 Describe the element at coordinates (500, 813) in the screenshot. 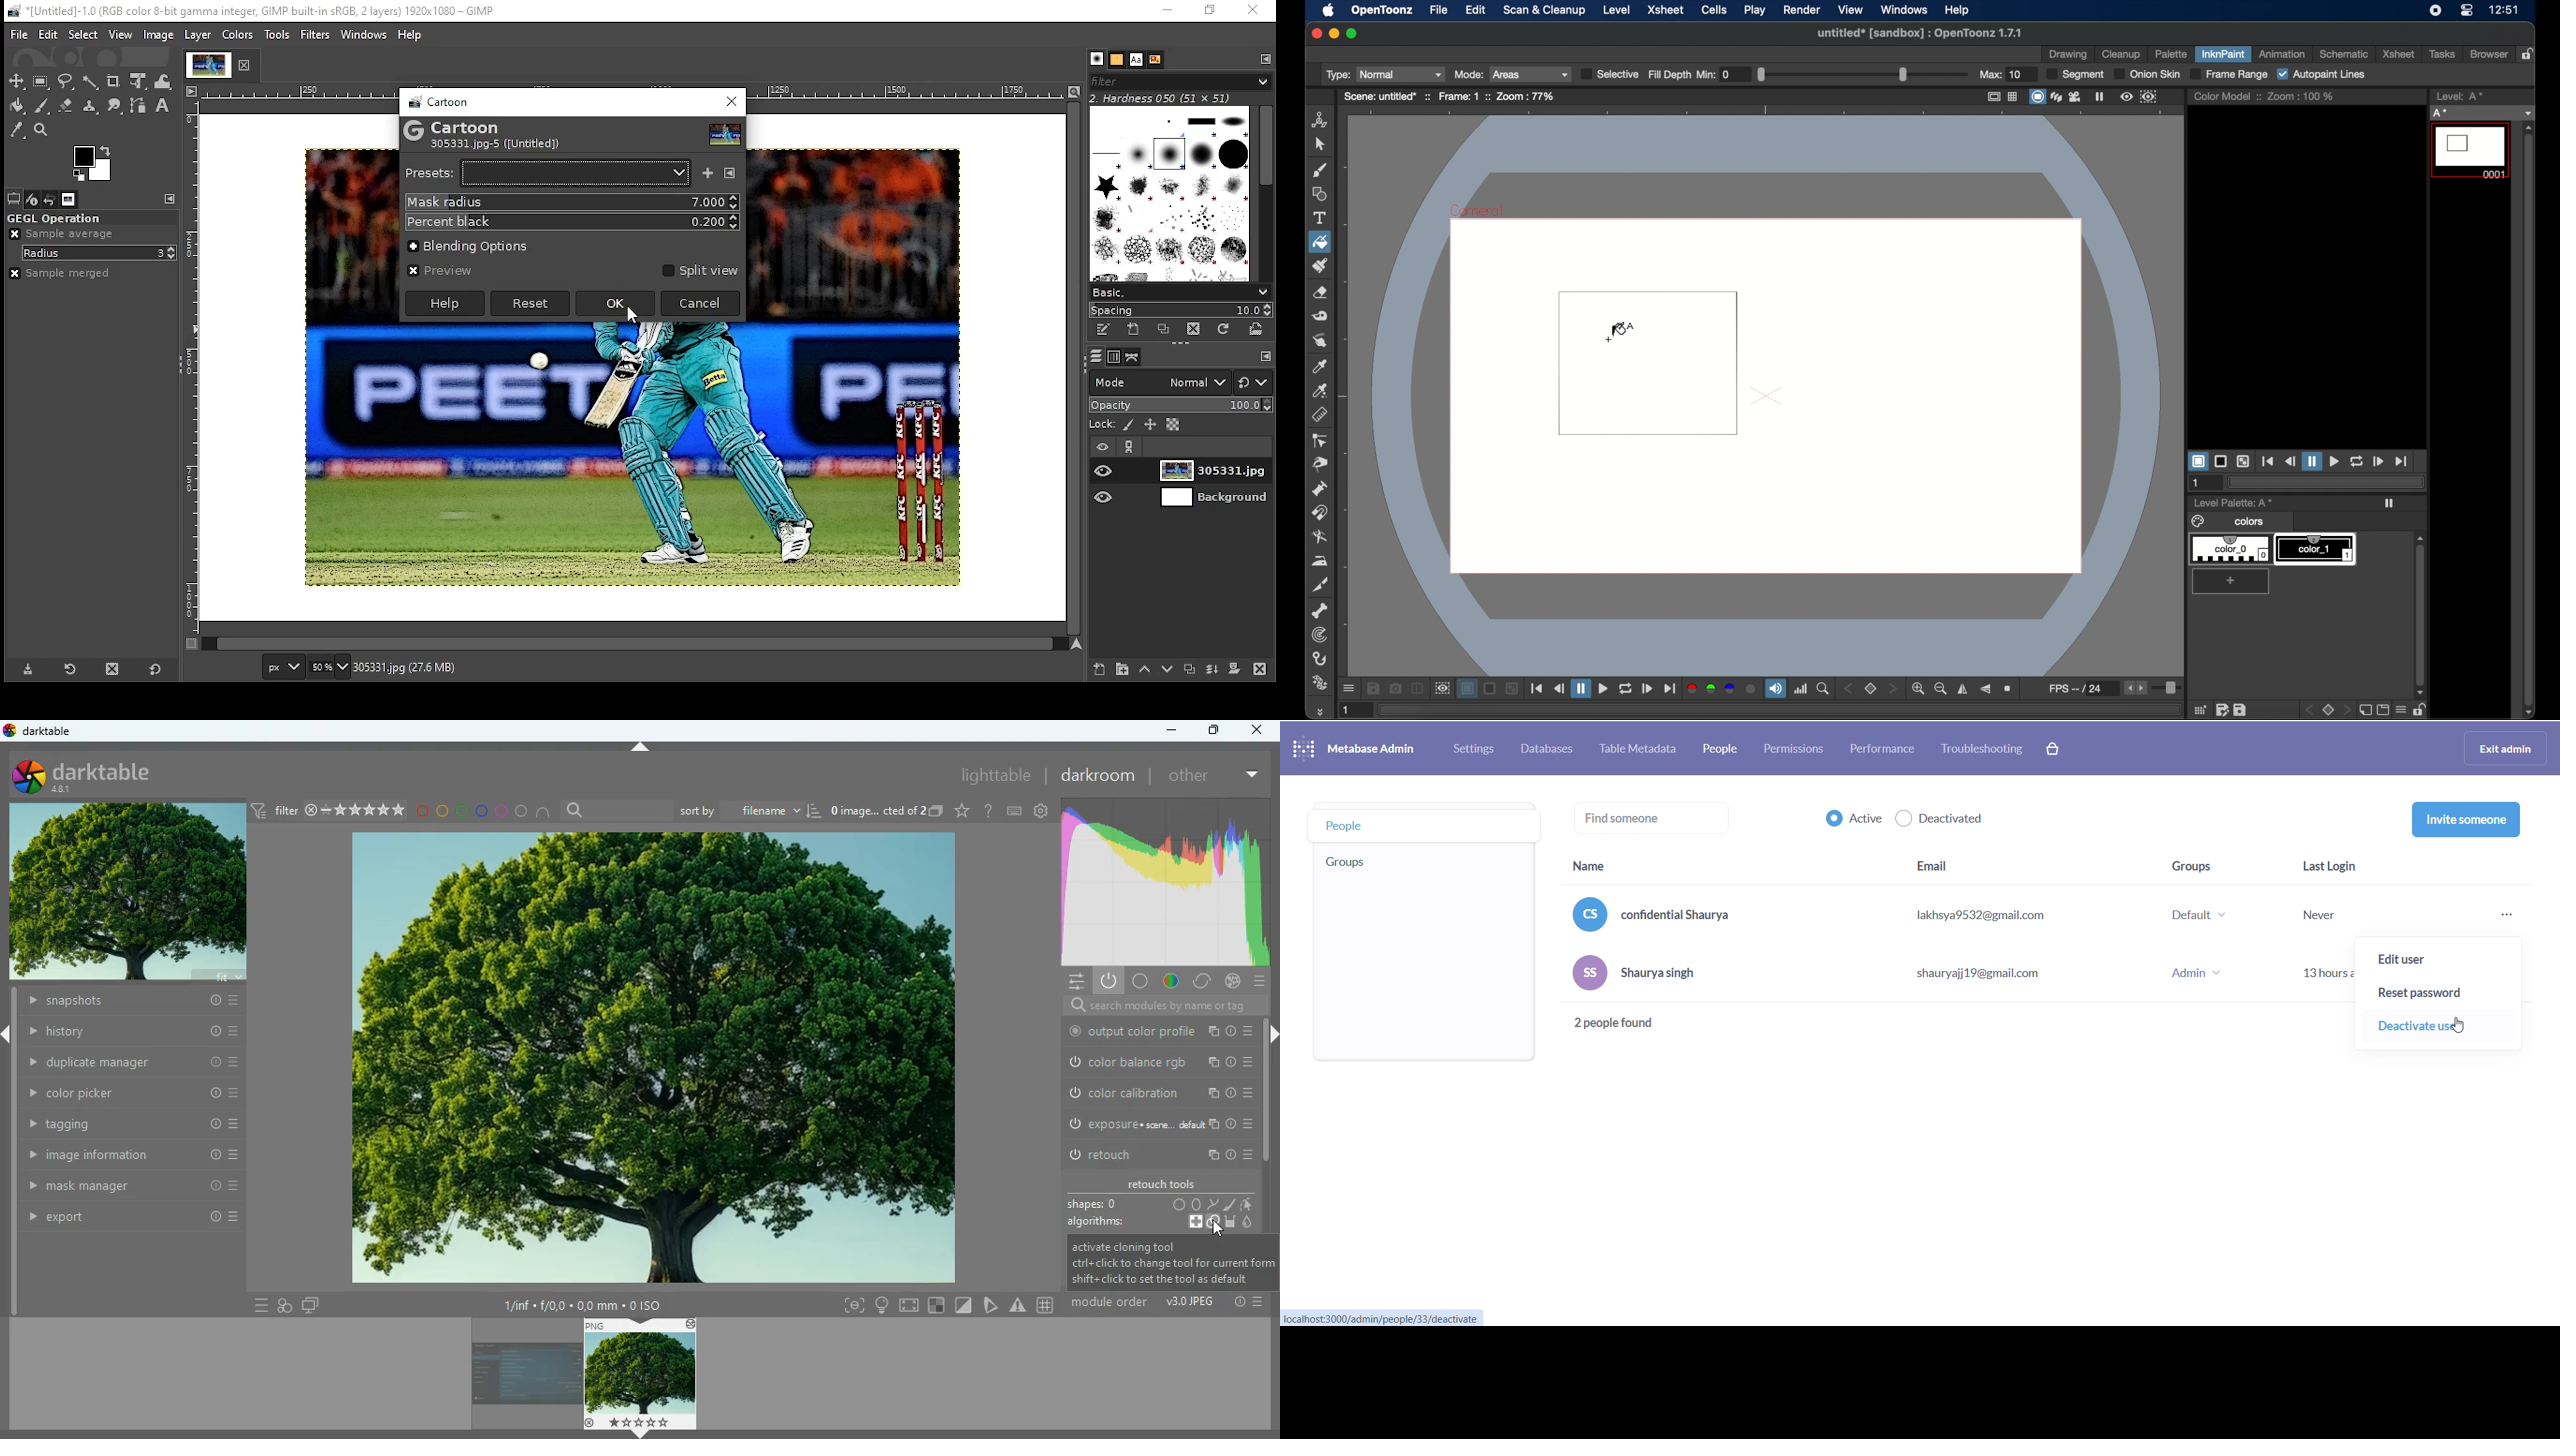

I see `pink` at that location.